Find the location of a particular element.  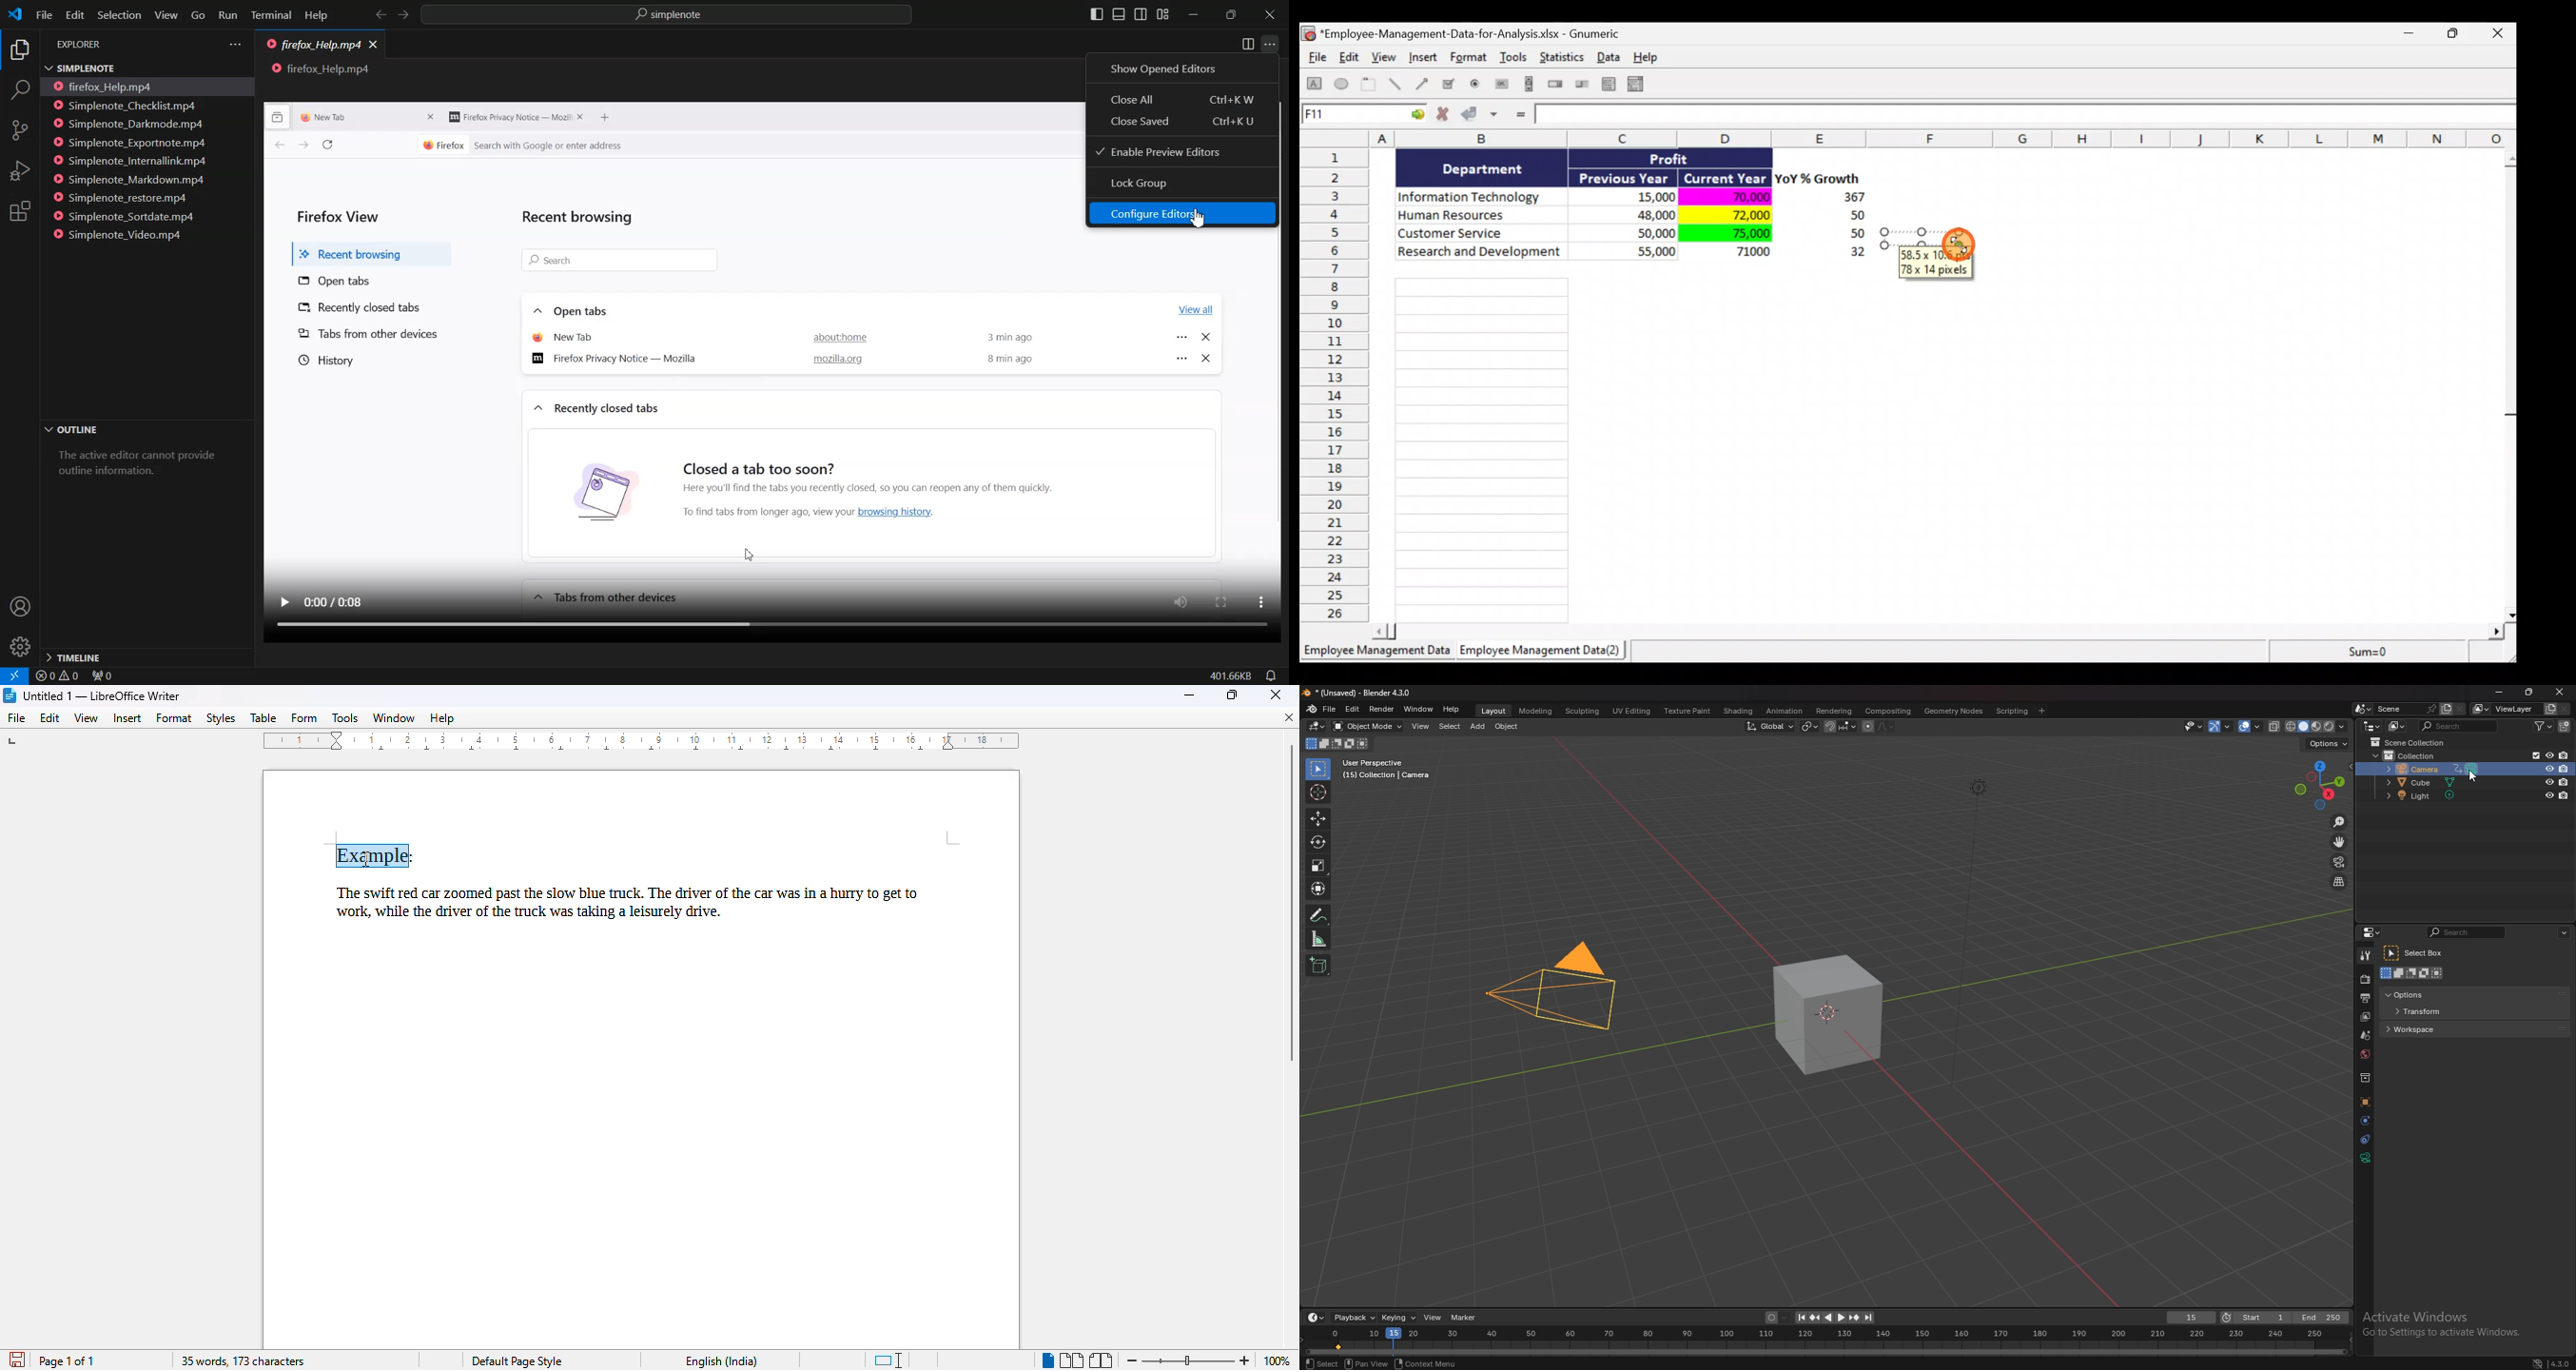

jump to endpoint is located at coordinates (1869, 1317).